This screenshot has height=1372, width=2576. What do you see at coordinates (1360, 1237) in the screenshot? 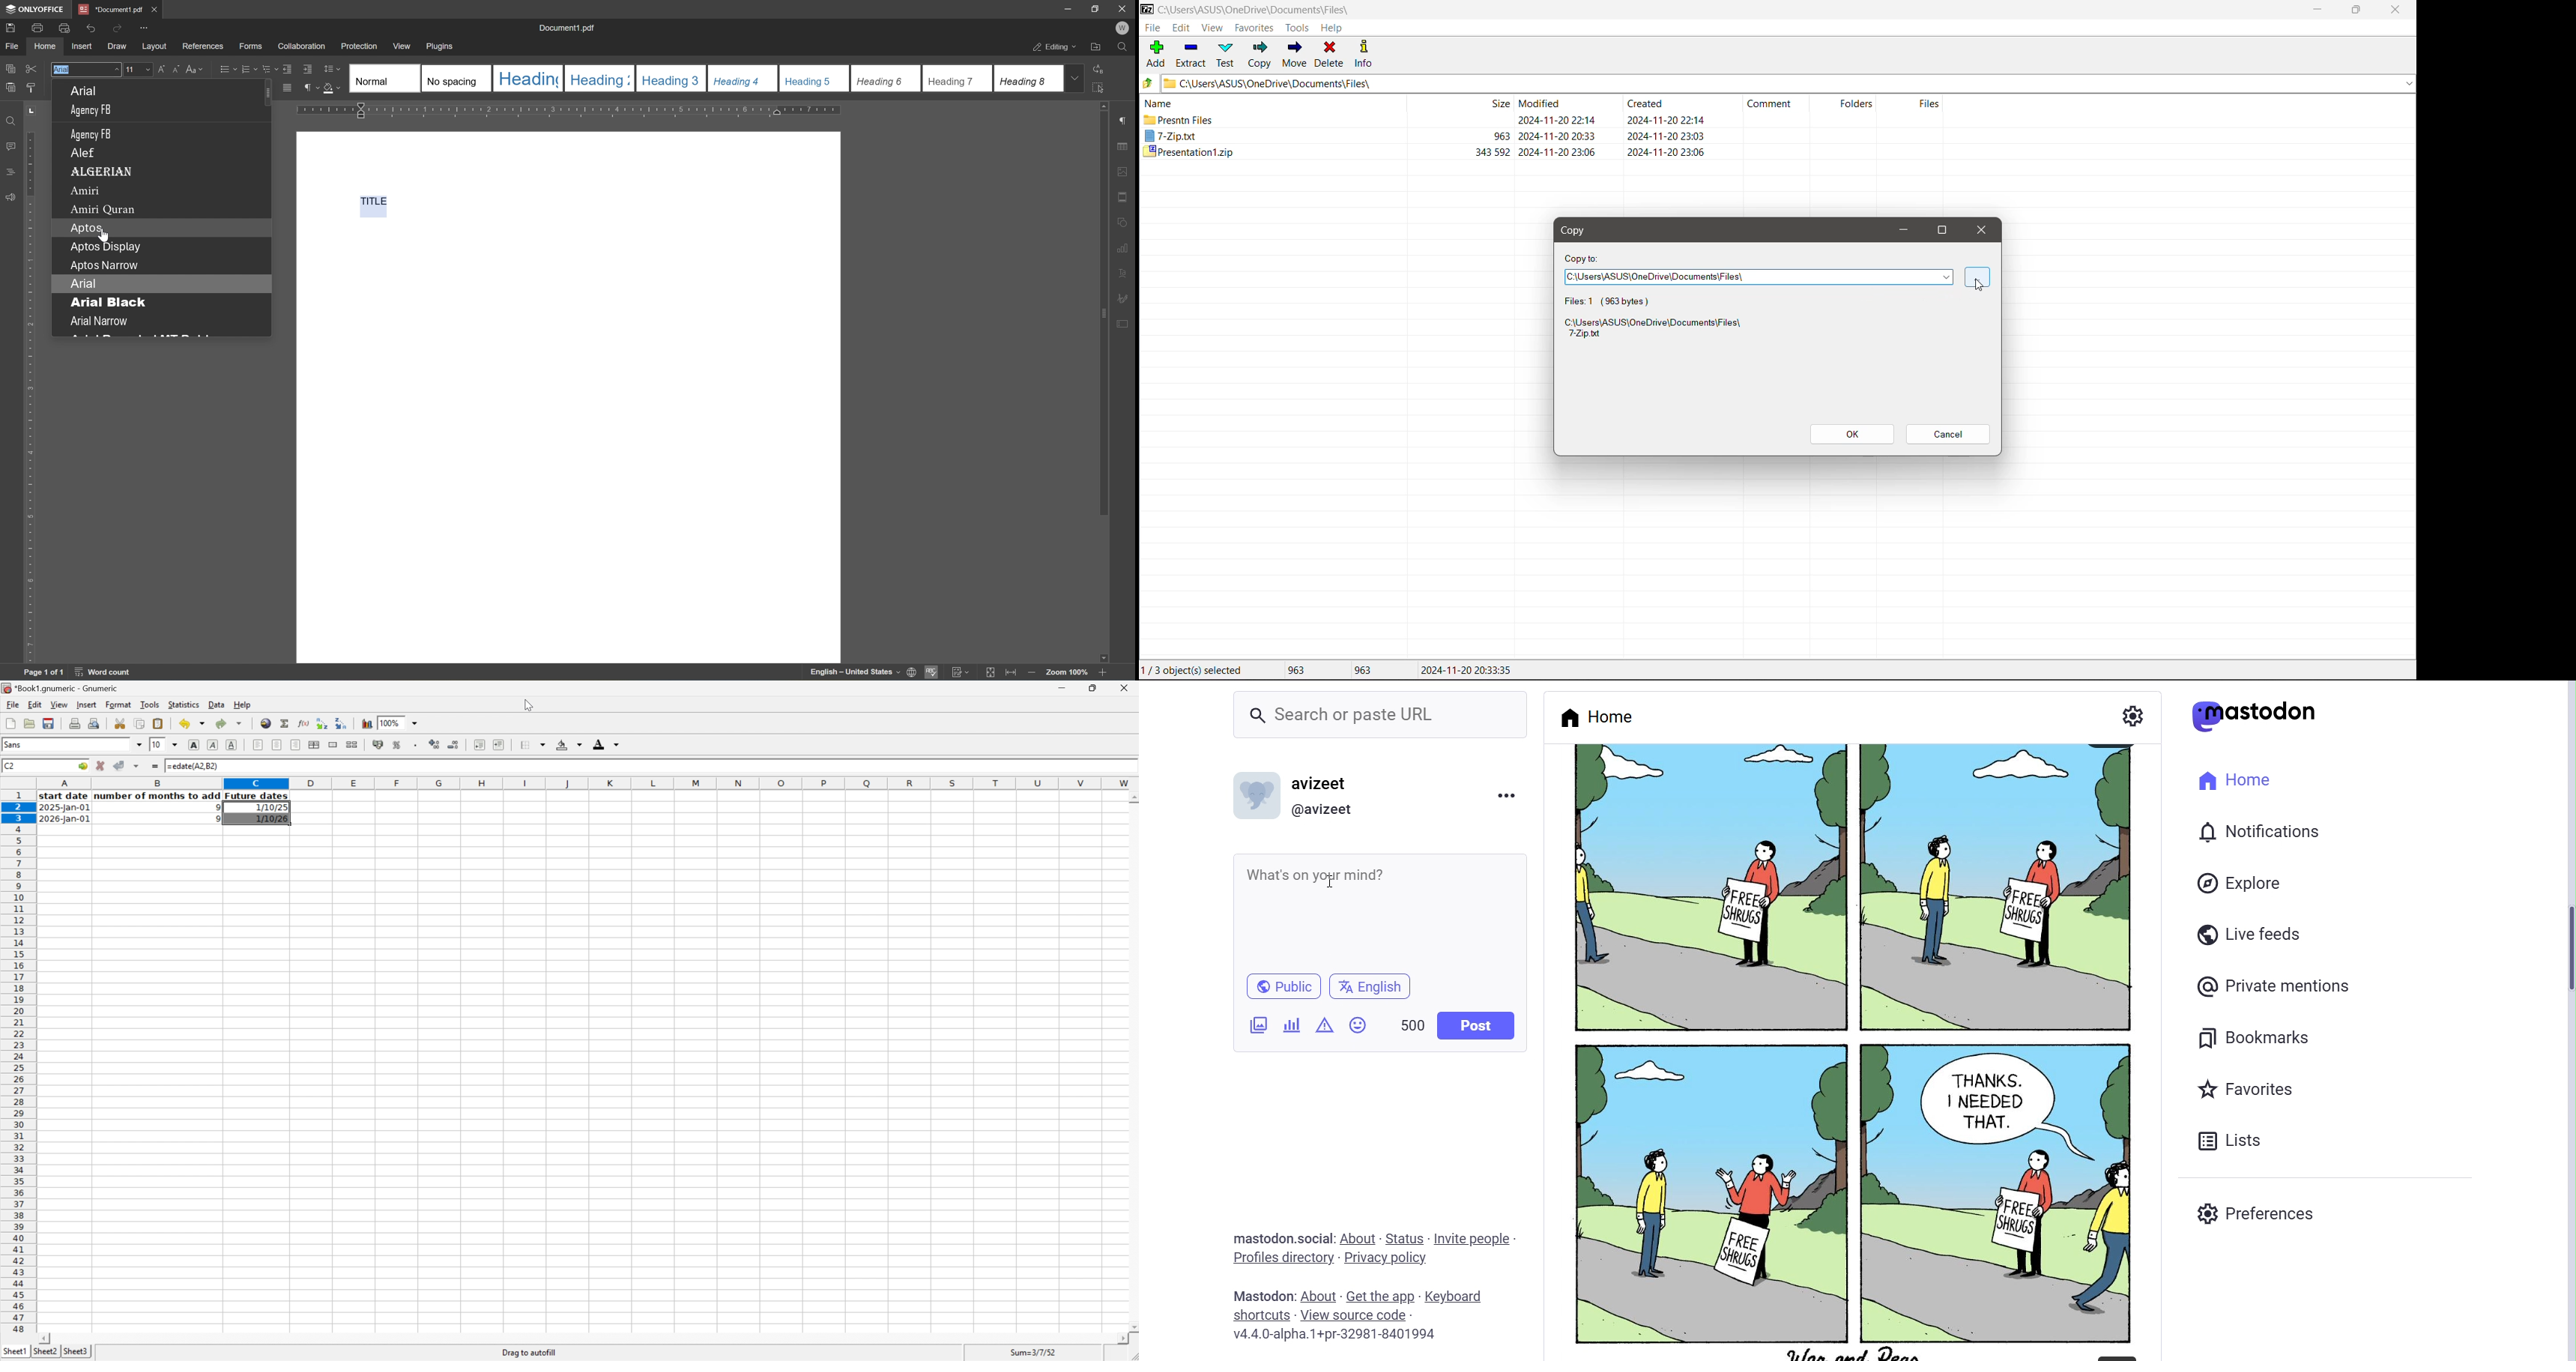
I see `About` at bounding box center [1360, 1237].